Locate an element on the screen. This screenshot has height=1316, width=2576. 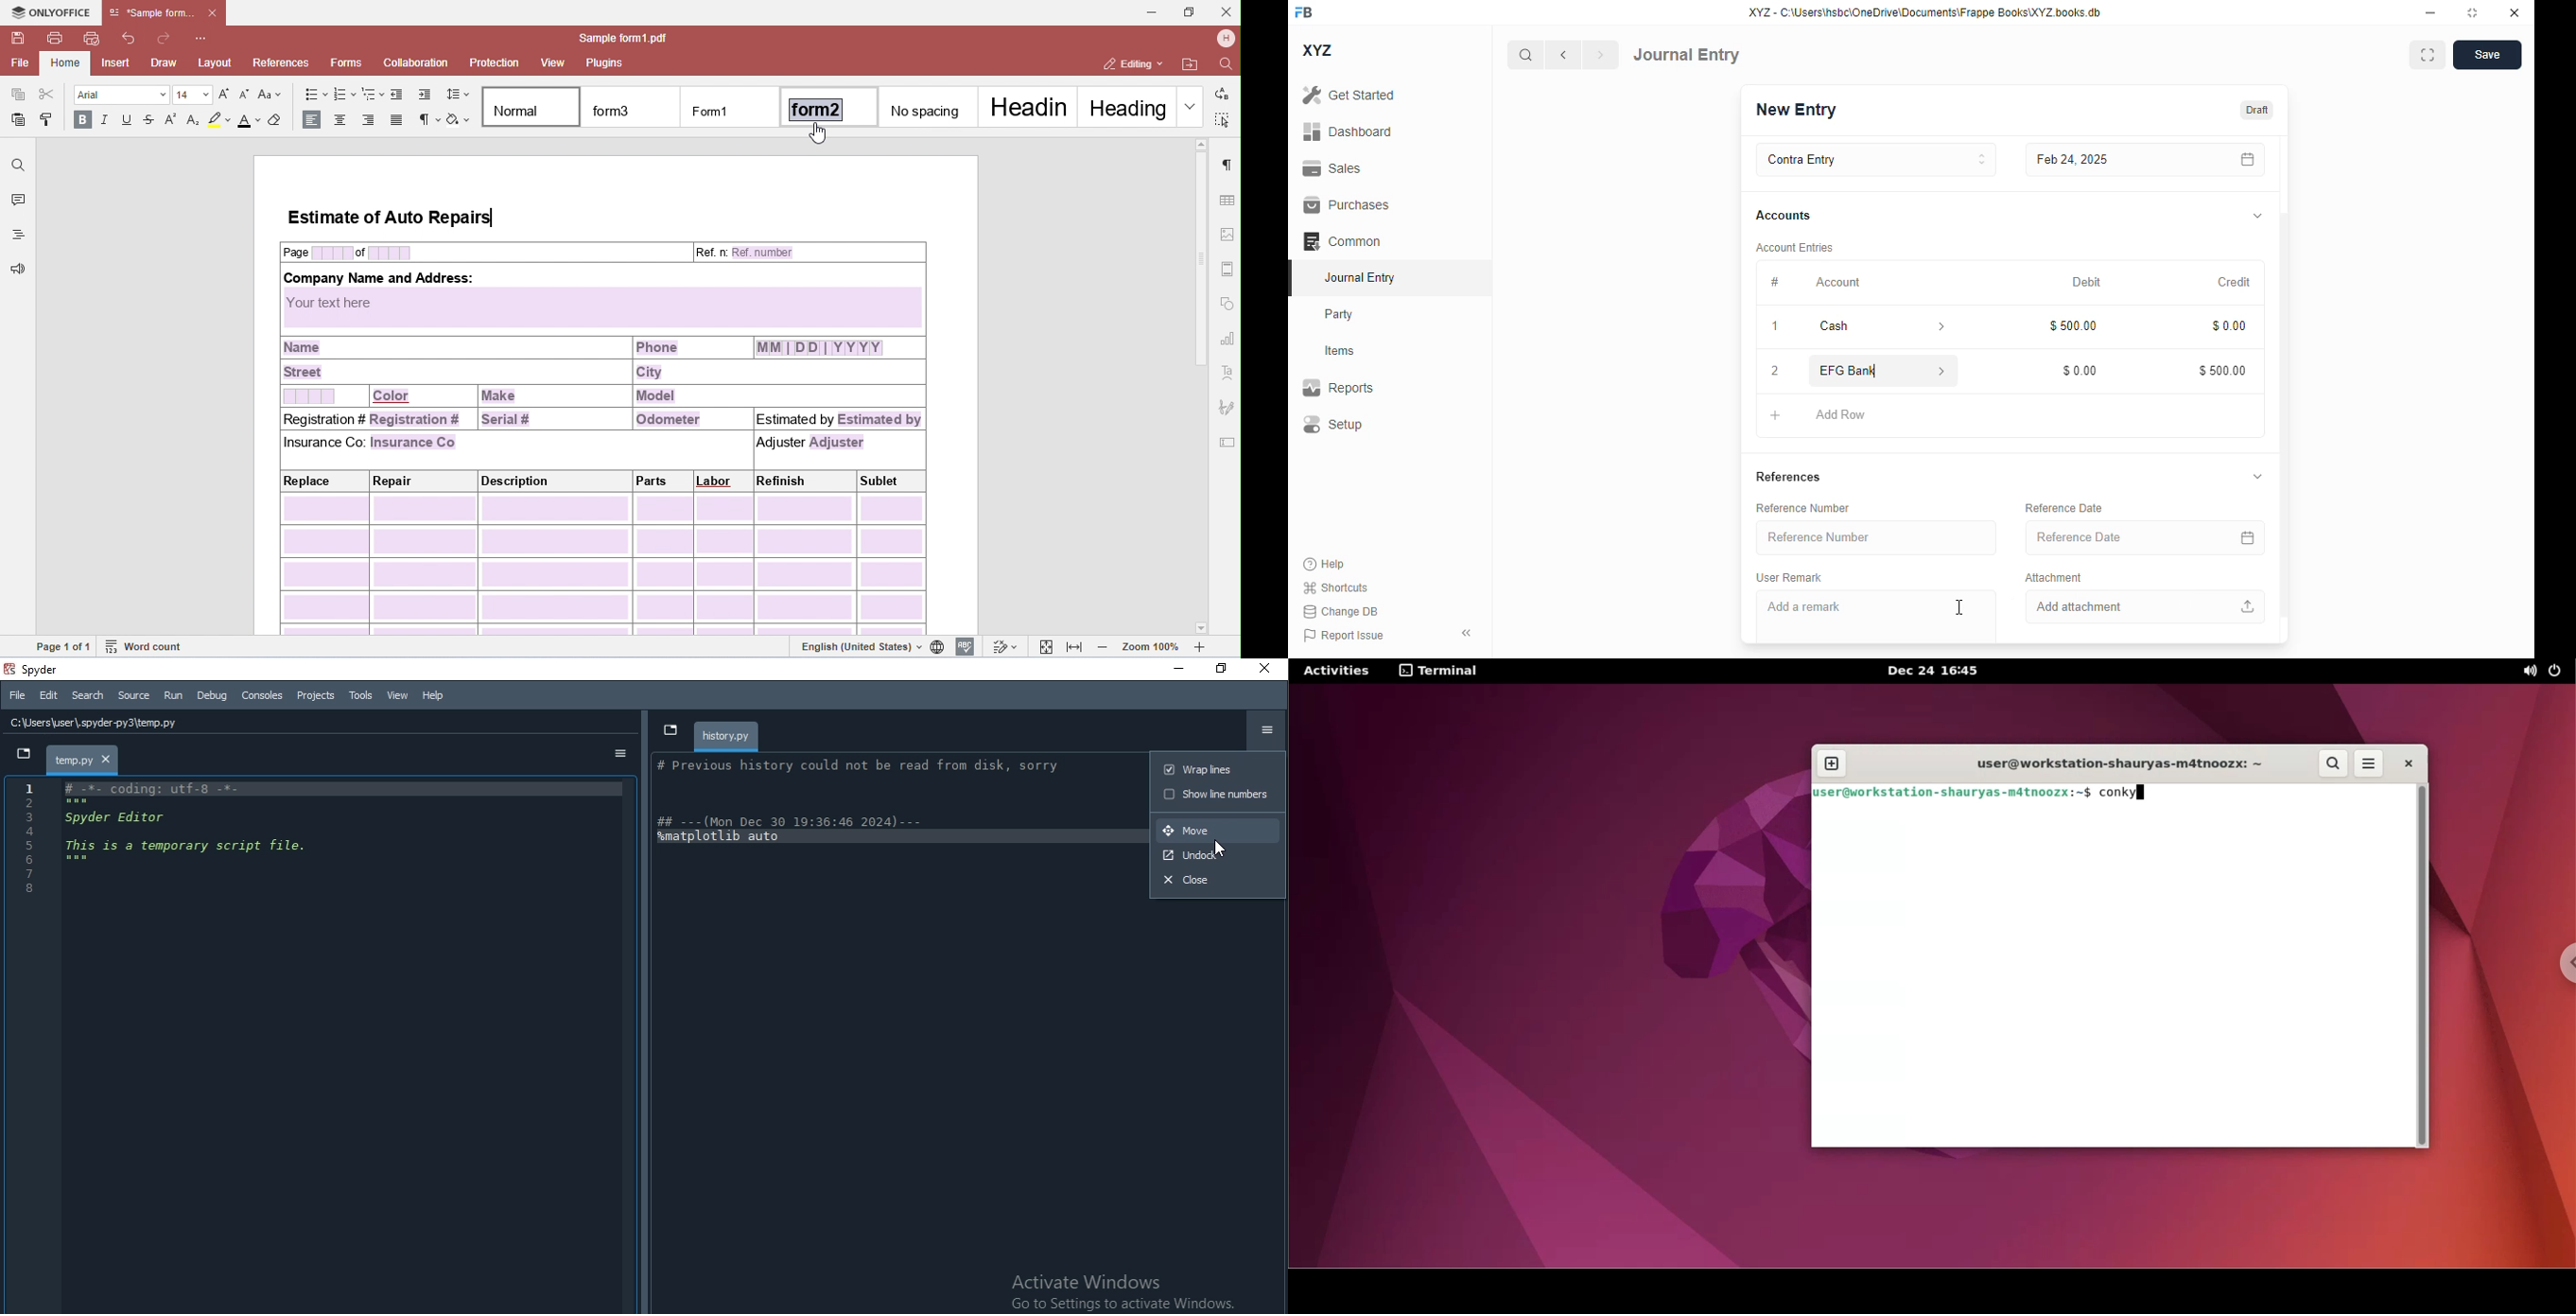
calendar icon is located at coordinates (2244, 160).